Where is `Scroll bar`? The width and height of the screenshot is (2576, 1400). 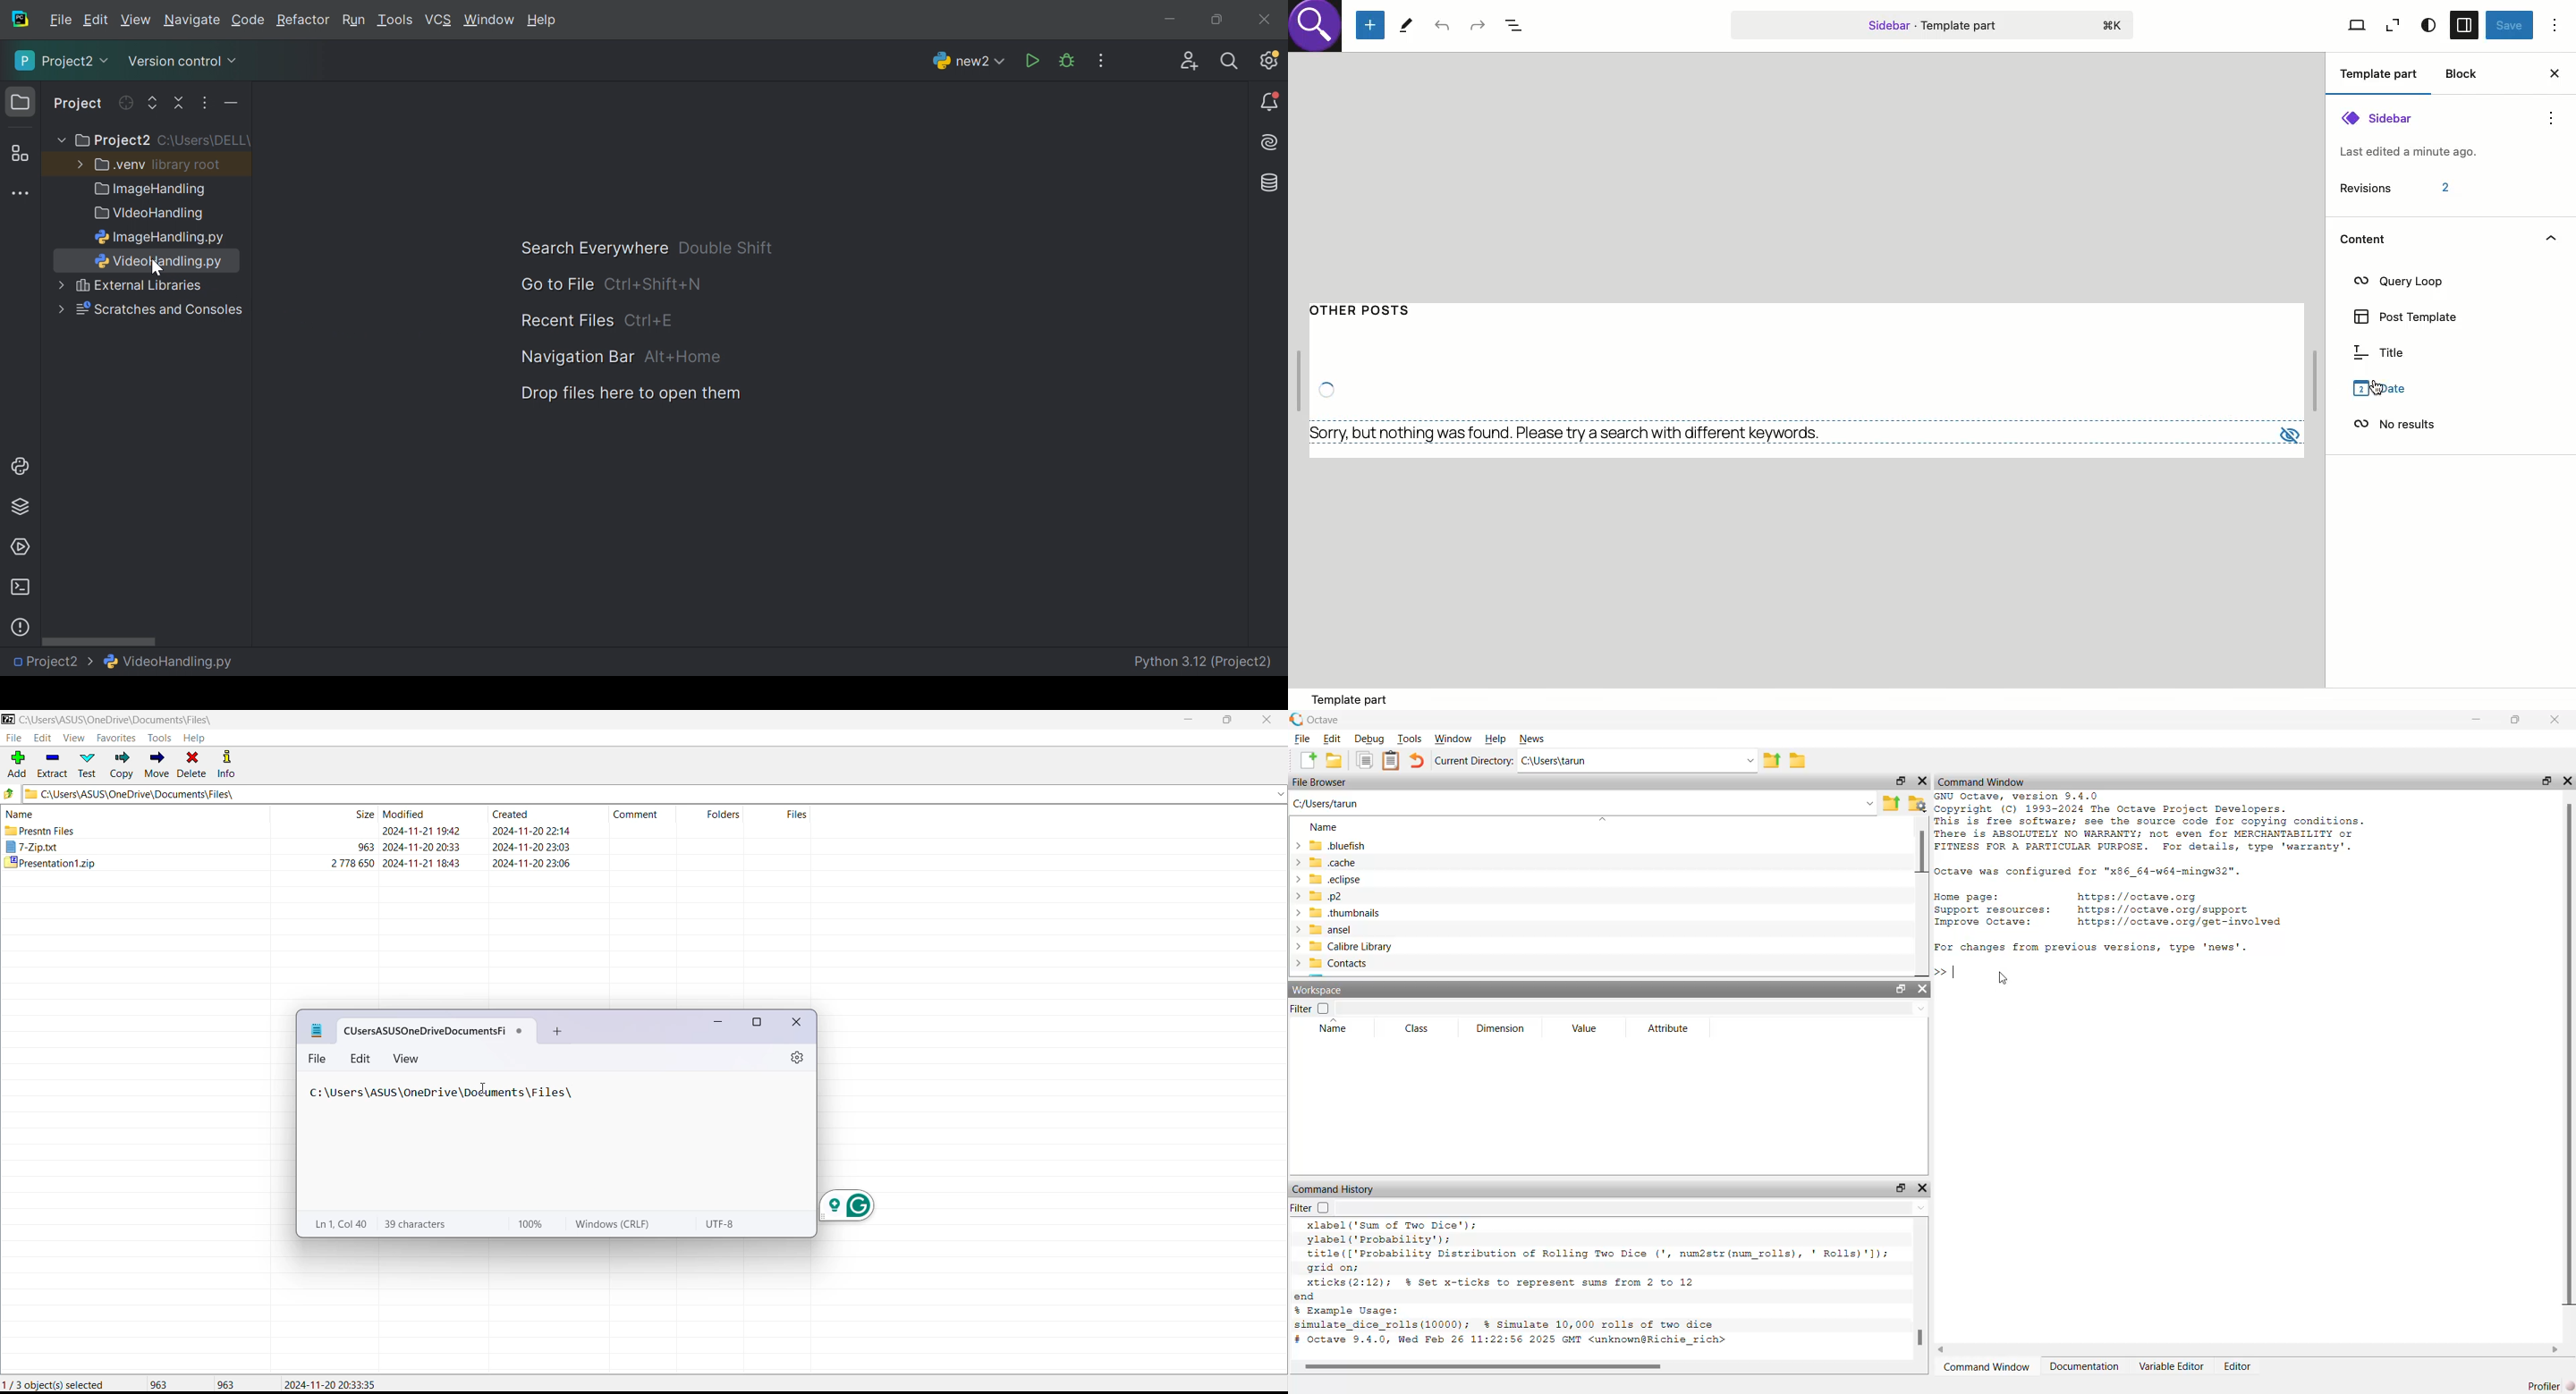
Scroll bar is located at coordinates (99, 640).